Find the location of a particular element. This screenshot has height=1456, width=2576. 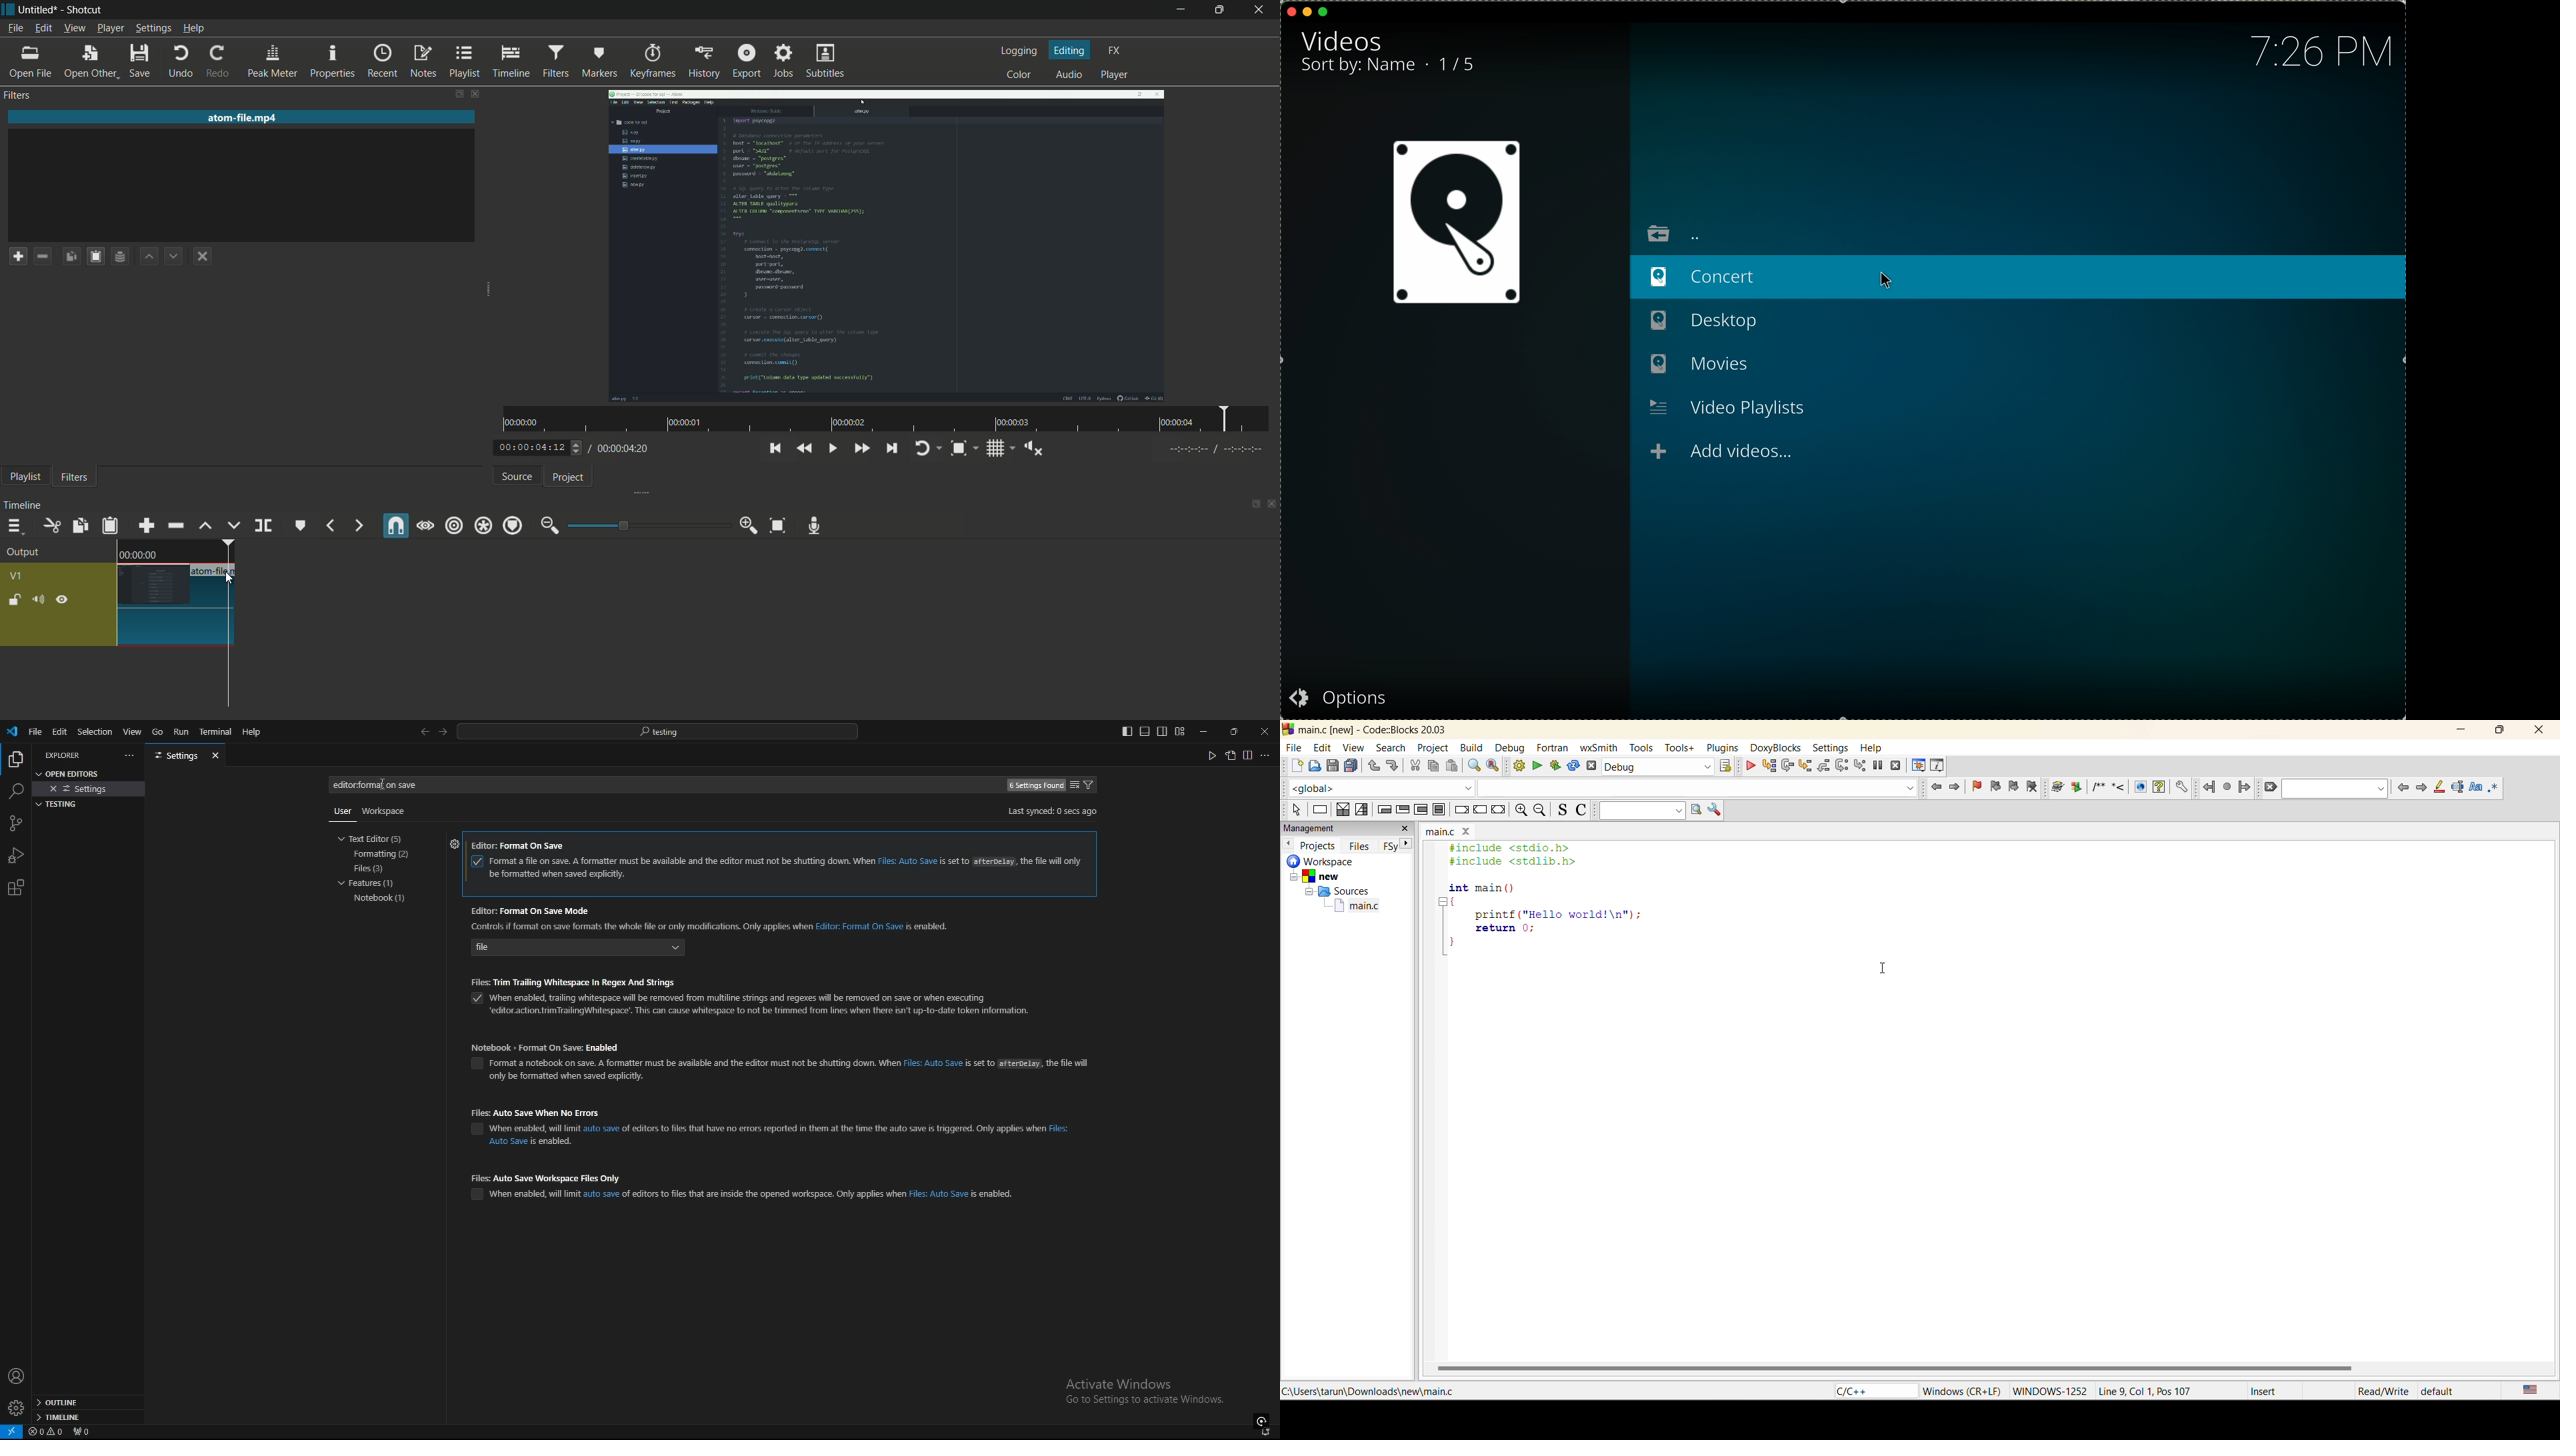

last jump is located at coordinates (2227, 787).